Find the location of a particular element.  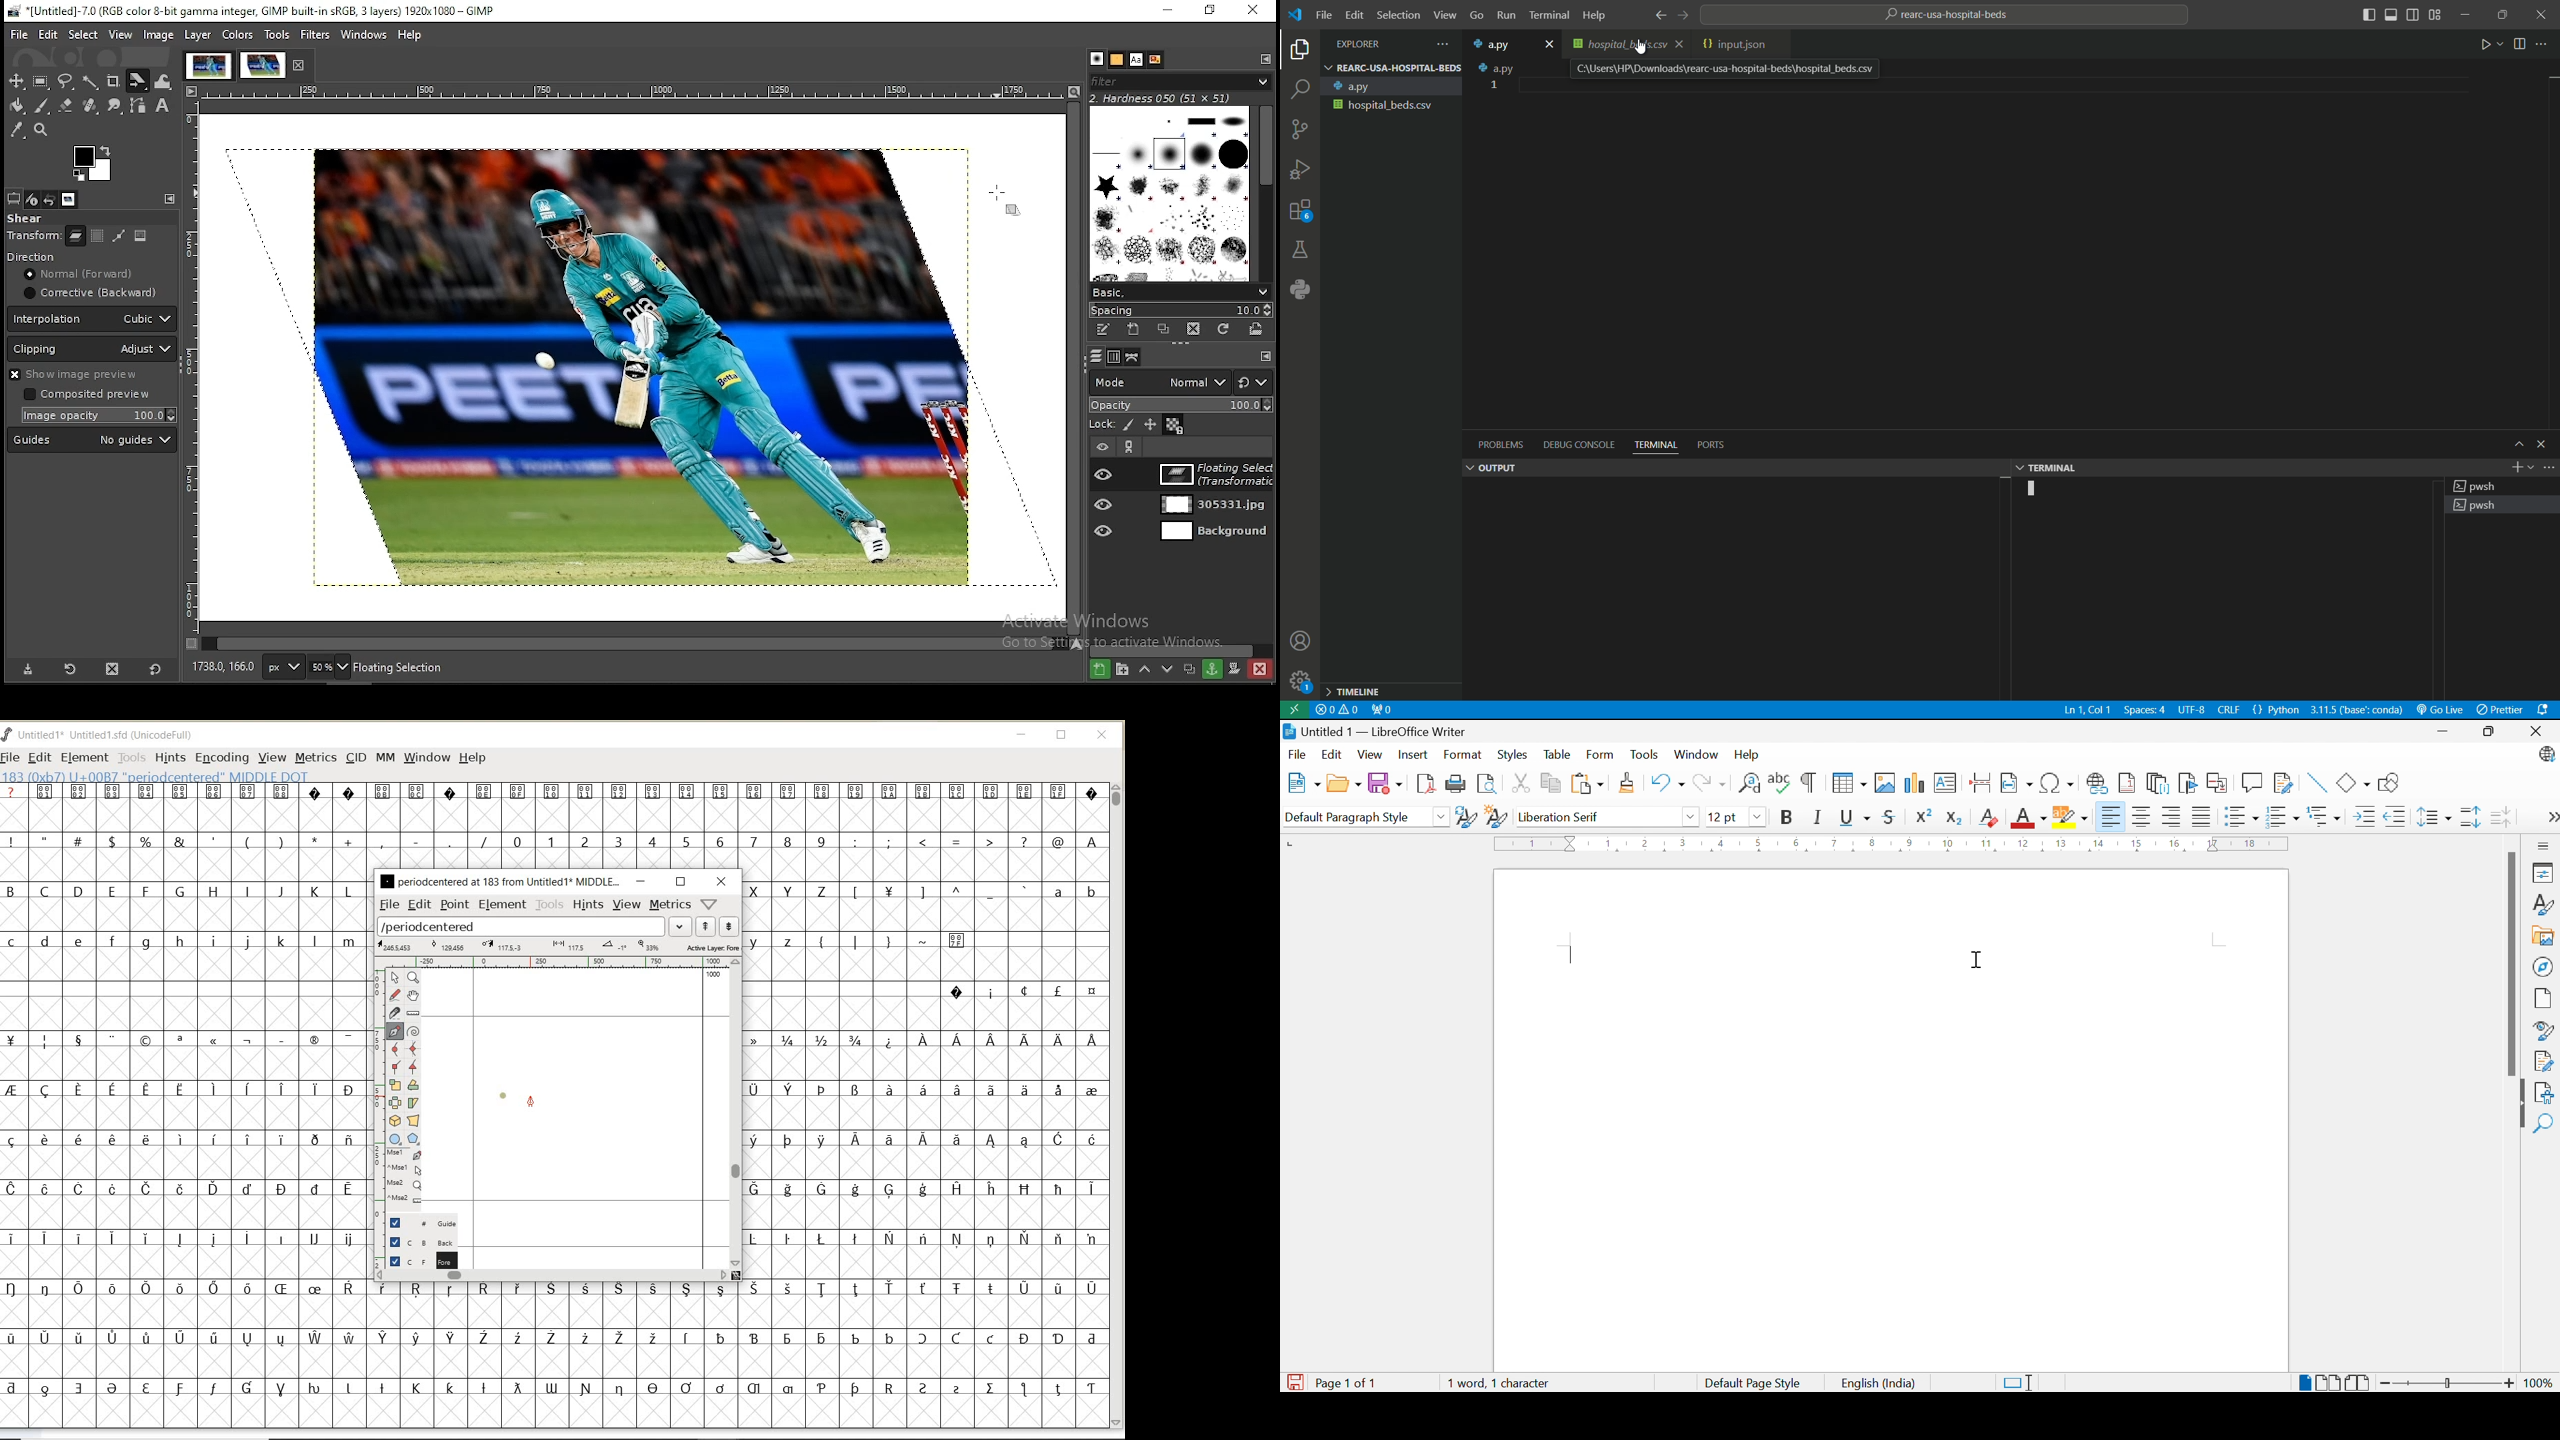

Show Track Changes Functions is located at coordinates (2281, 783).